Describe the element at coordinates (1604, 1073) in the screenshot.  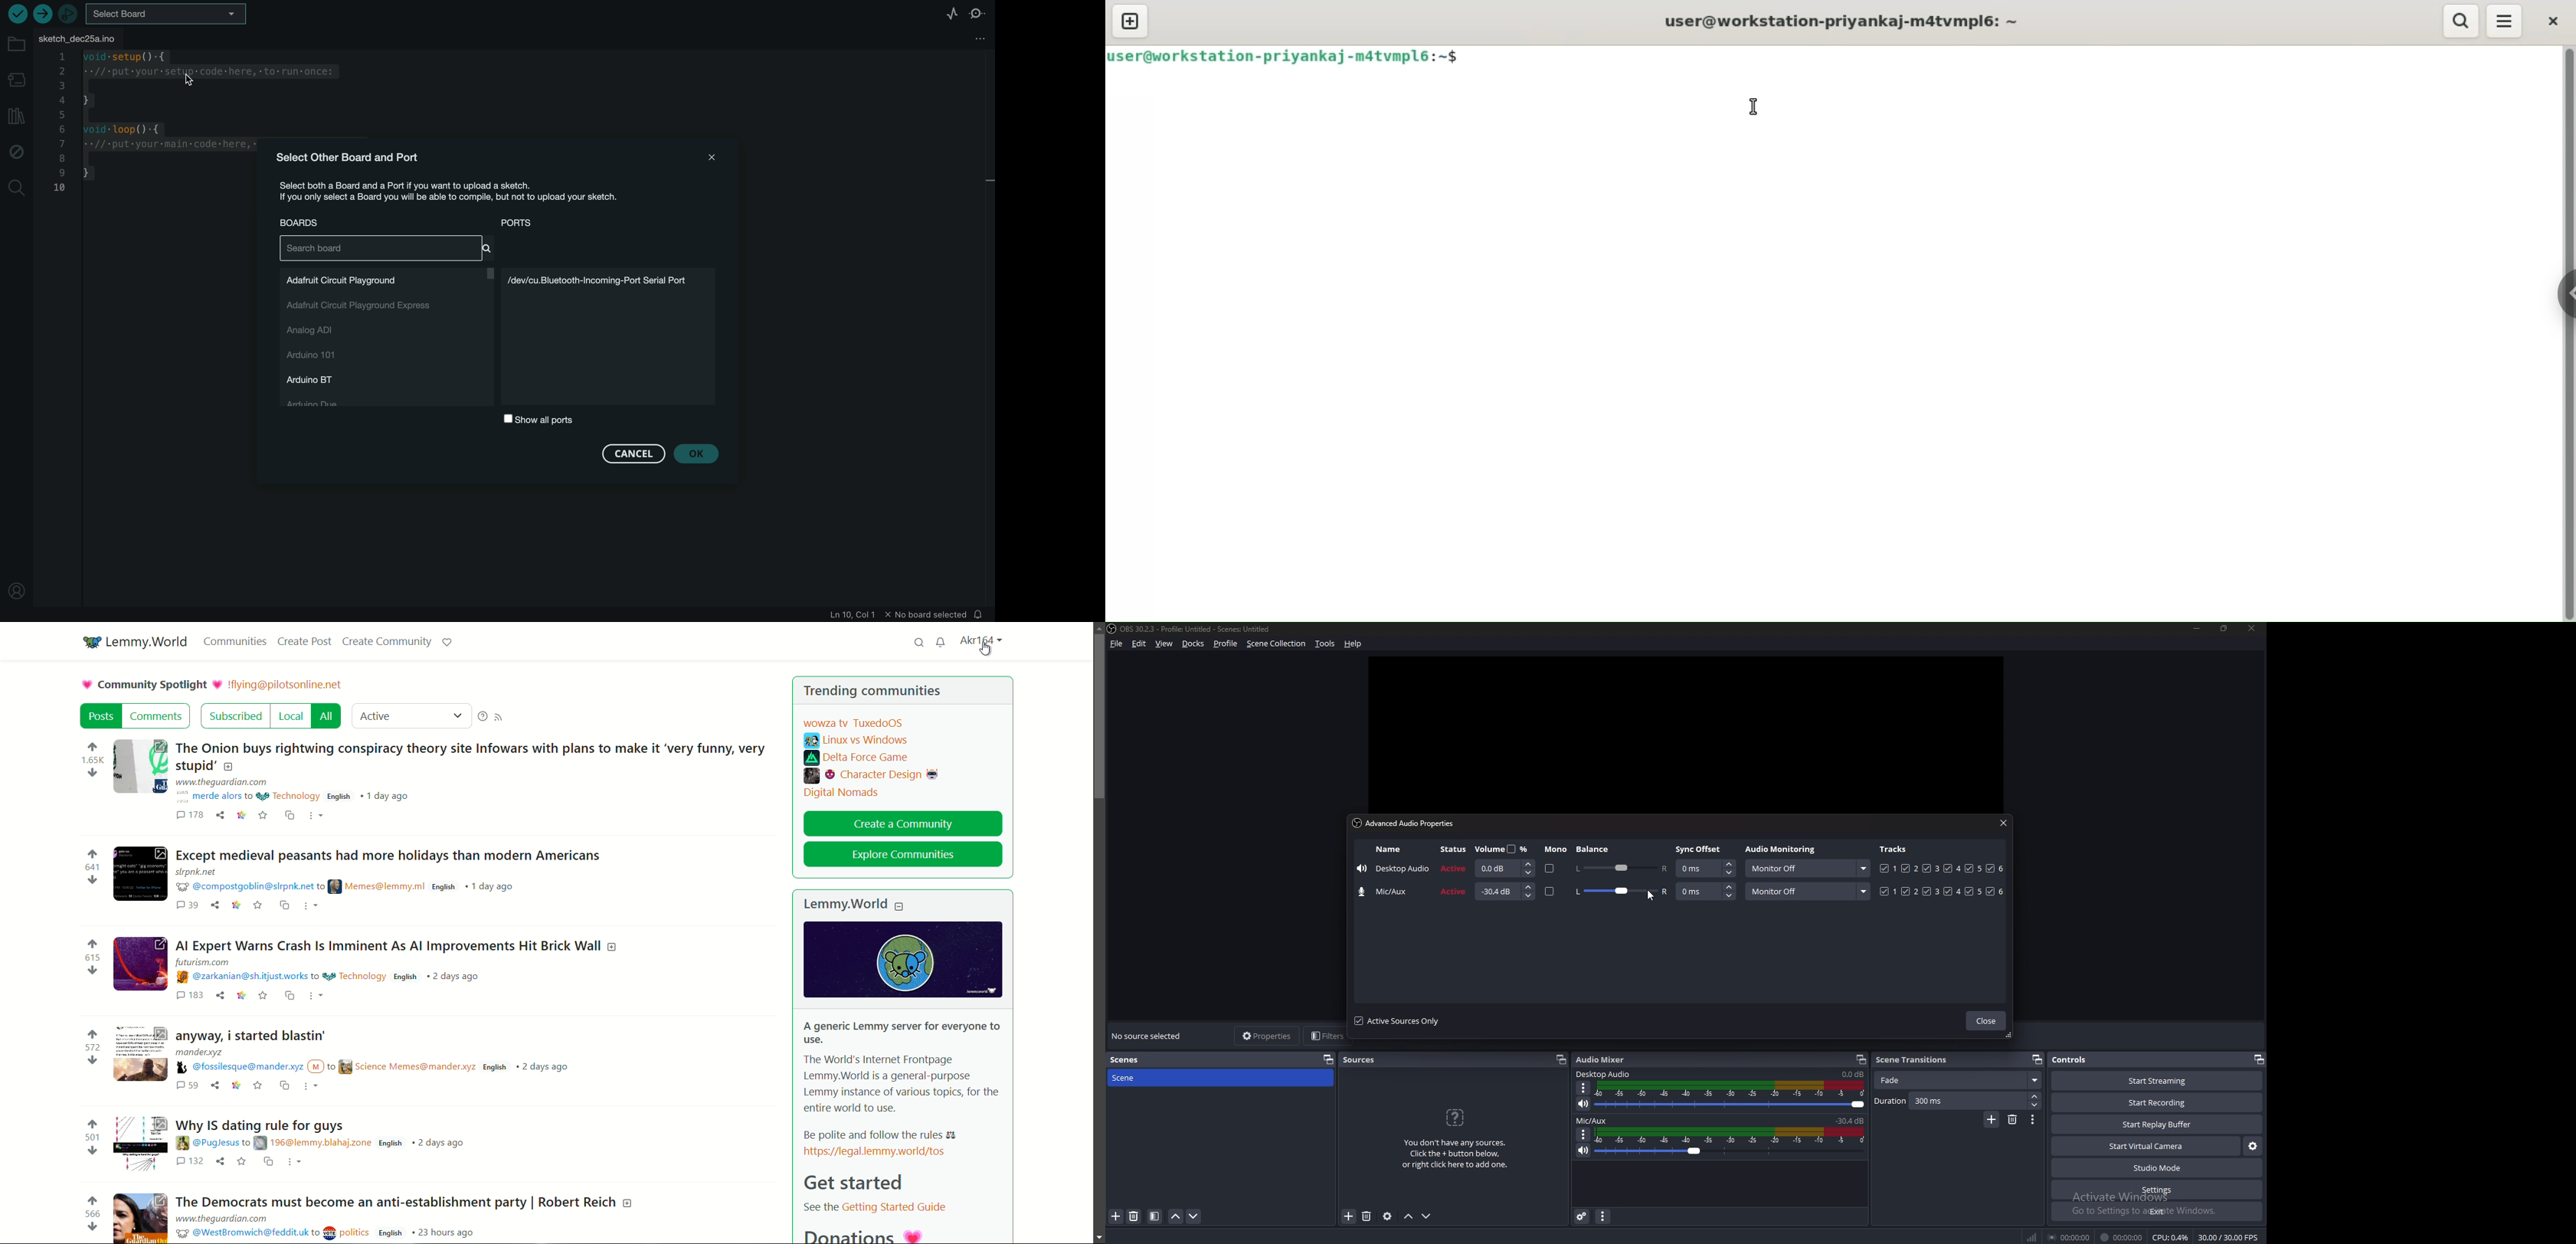
I see `desktop audio` at that location.